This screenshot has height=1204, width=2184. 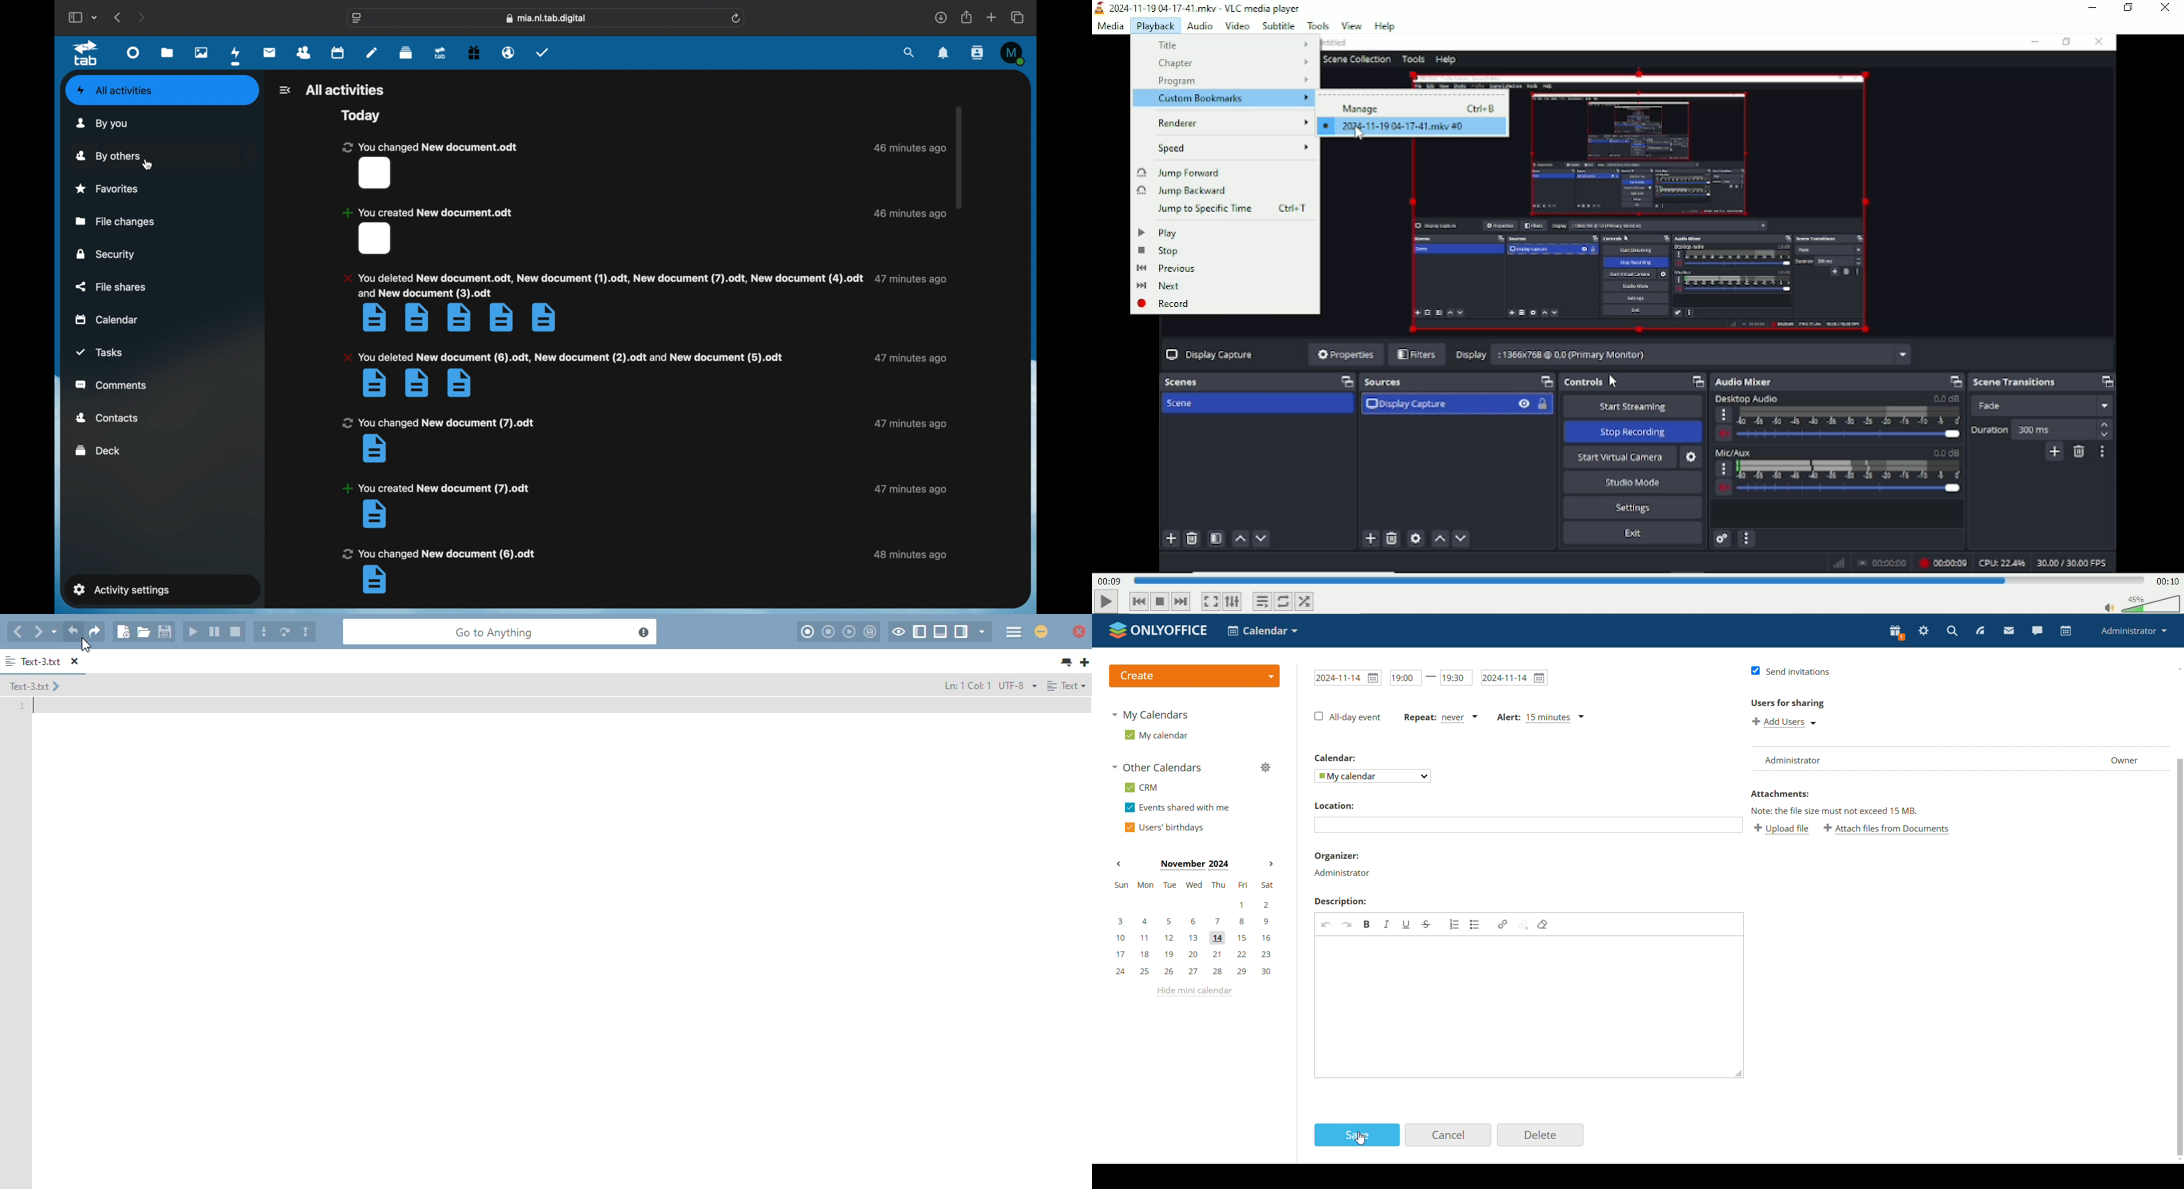 I want to click on Video, so click(x=1236, y=25).